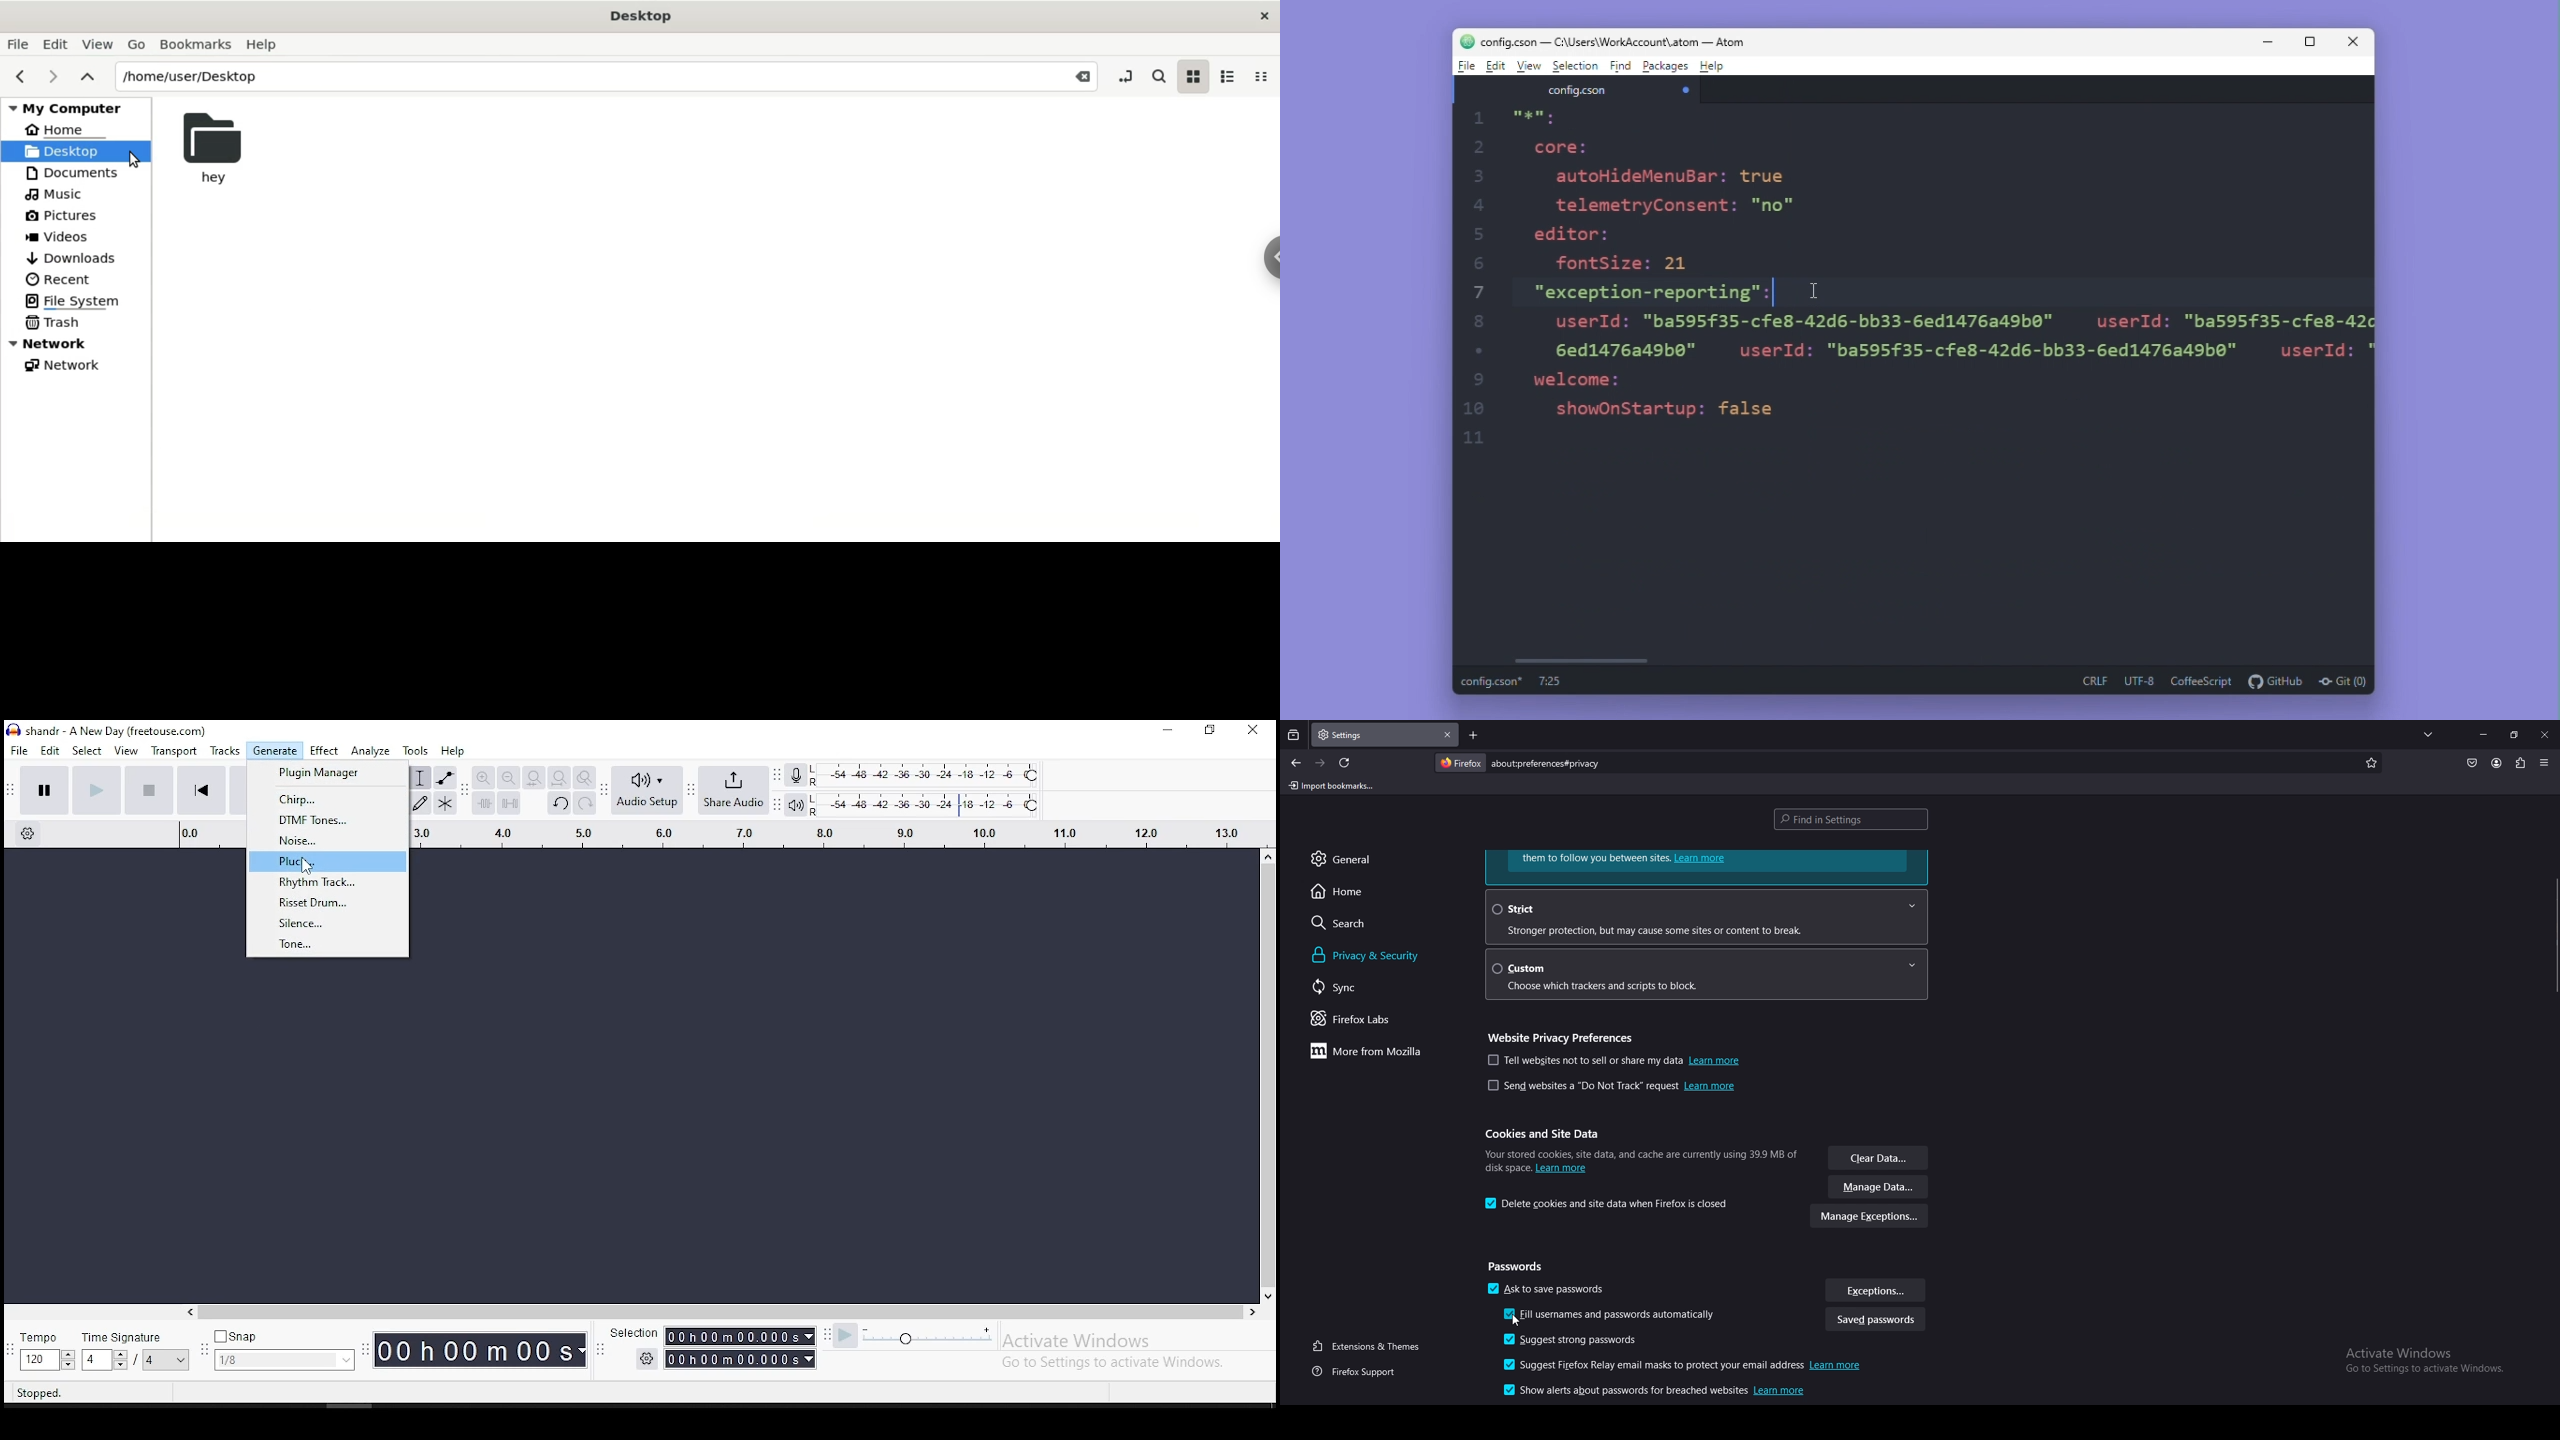 The width and height of the screenshot is (2576, 1456). What do you see at coordinates (214, 831) in the screenshot?
I see `timeline` at bounding box center [214, 831].